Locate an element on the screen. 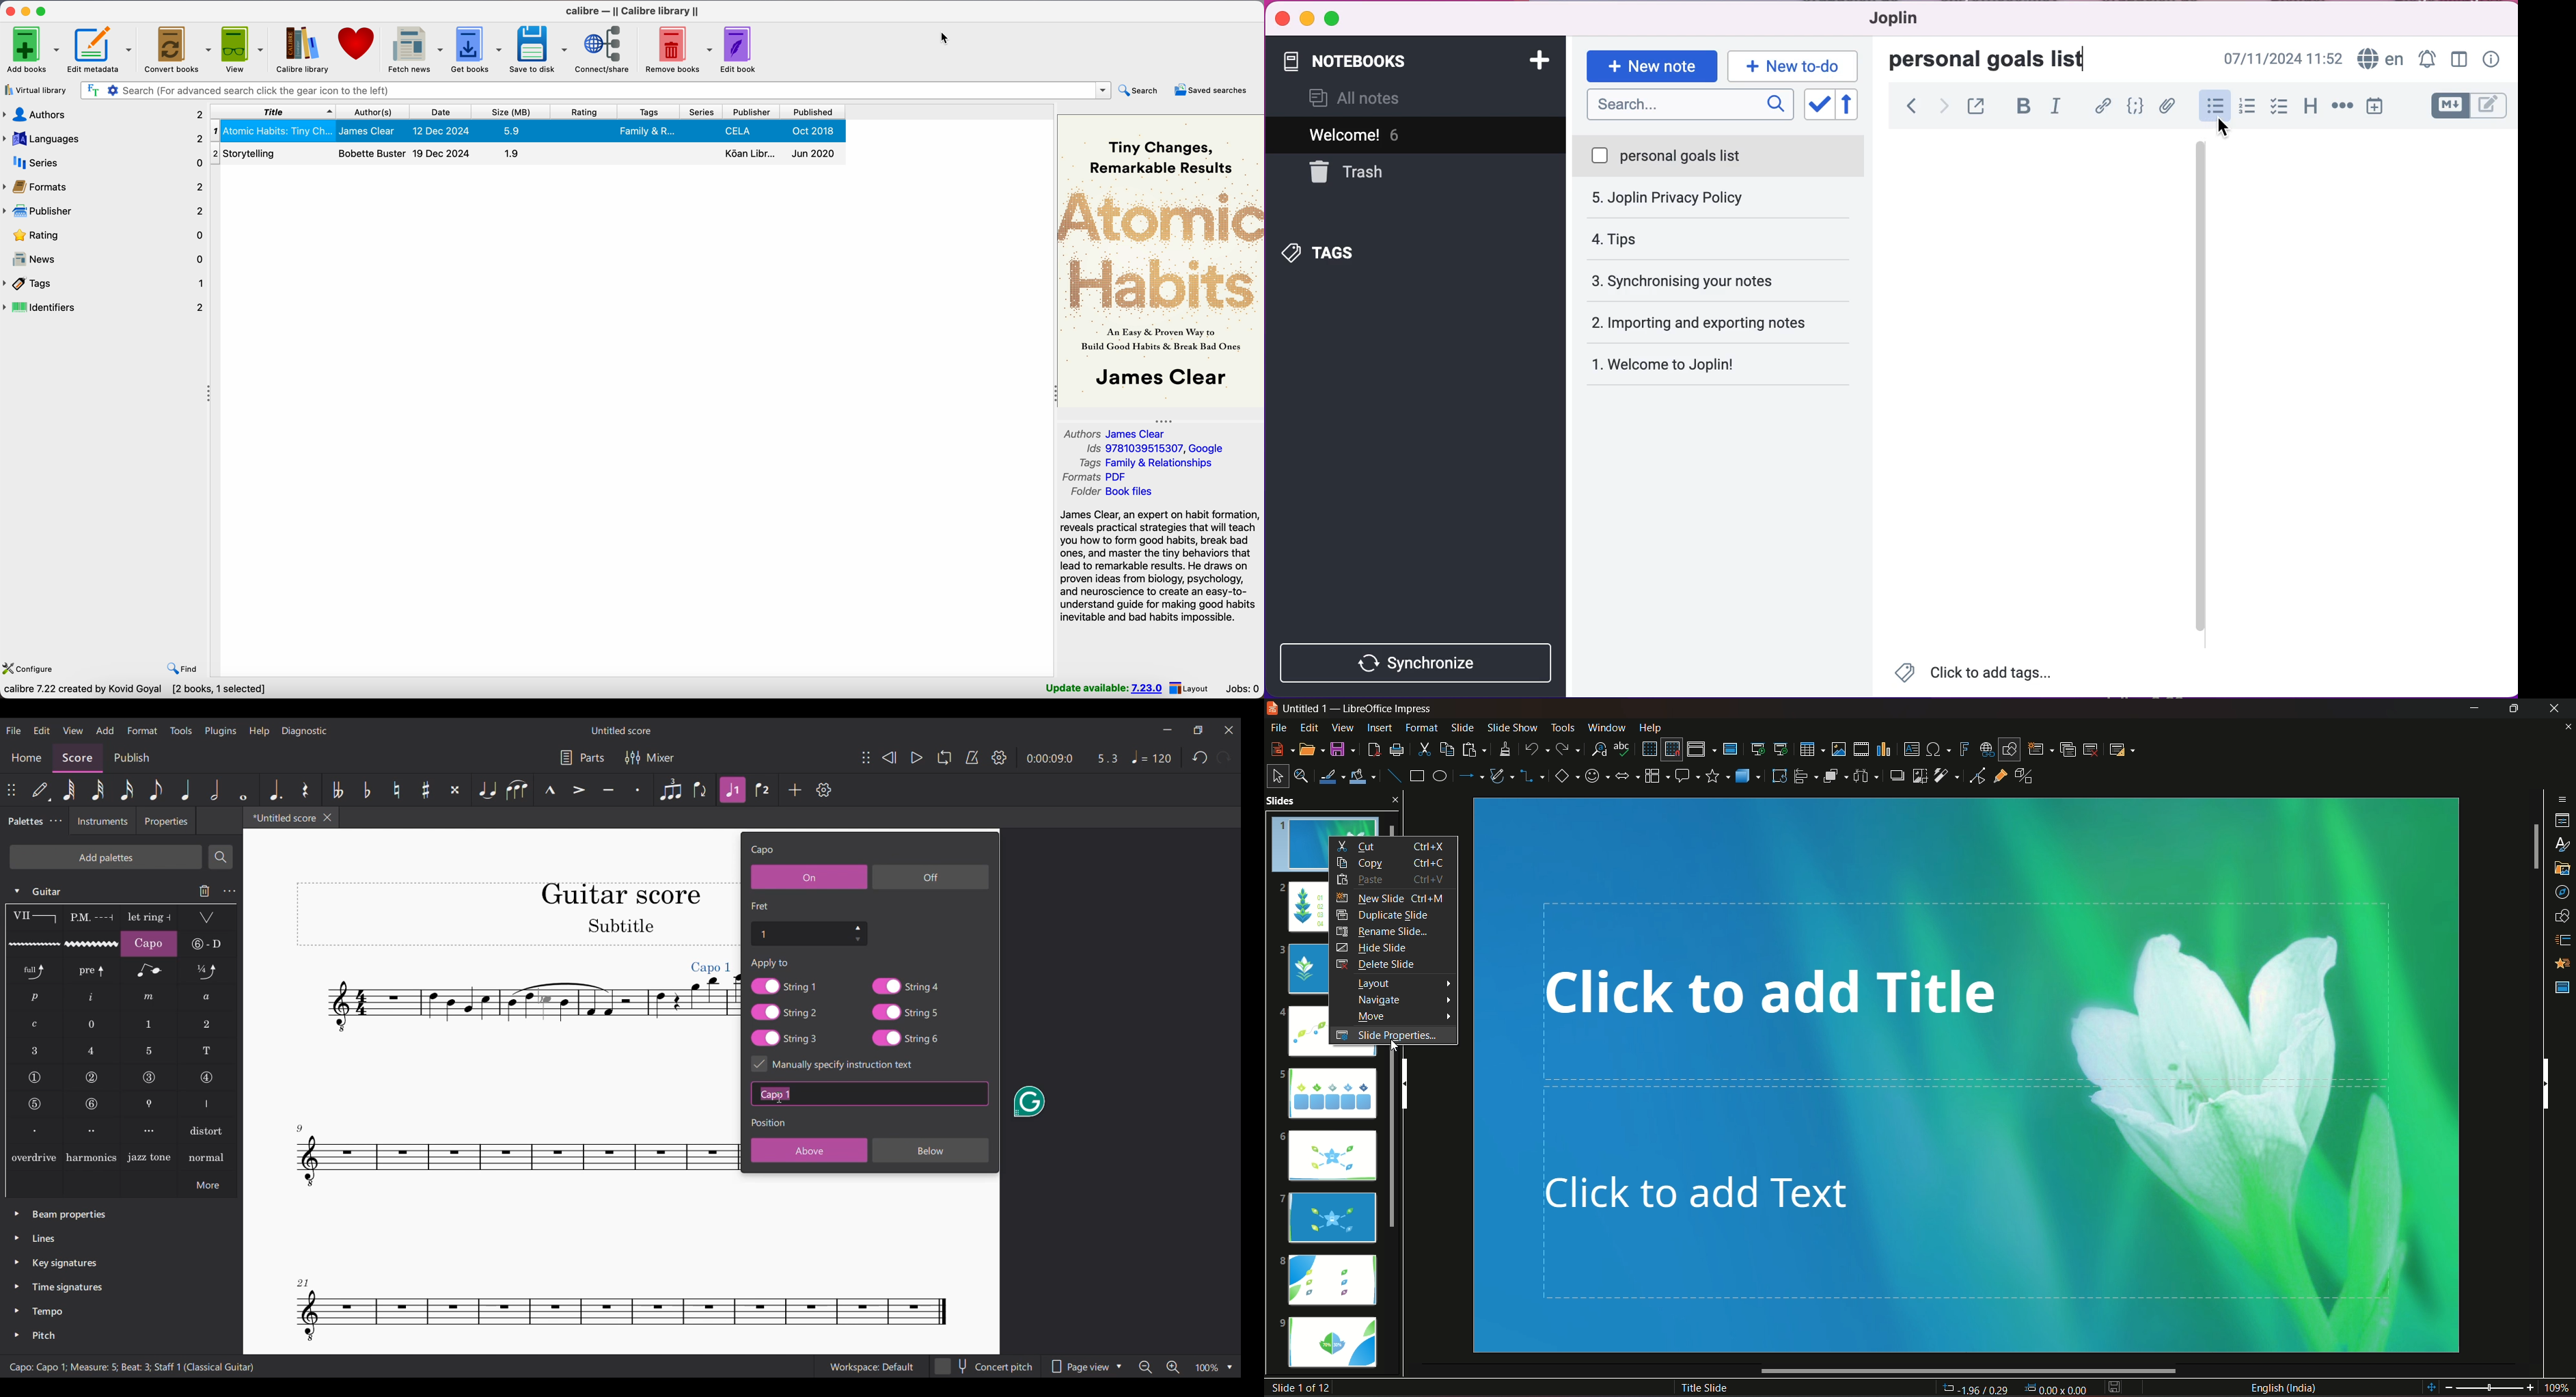  Zoom options is located at coordinates (1214, 1368).